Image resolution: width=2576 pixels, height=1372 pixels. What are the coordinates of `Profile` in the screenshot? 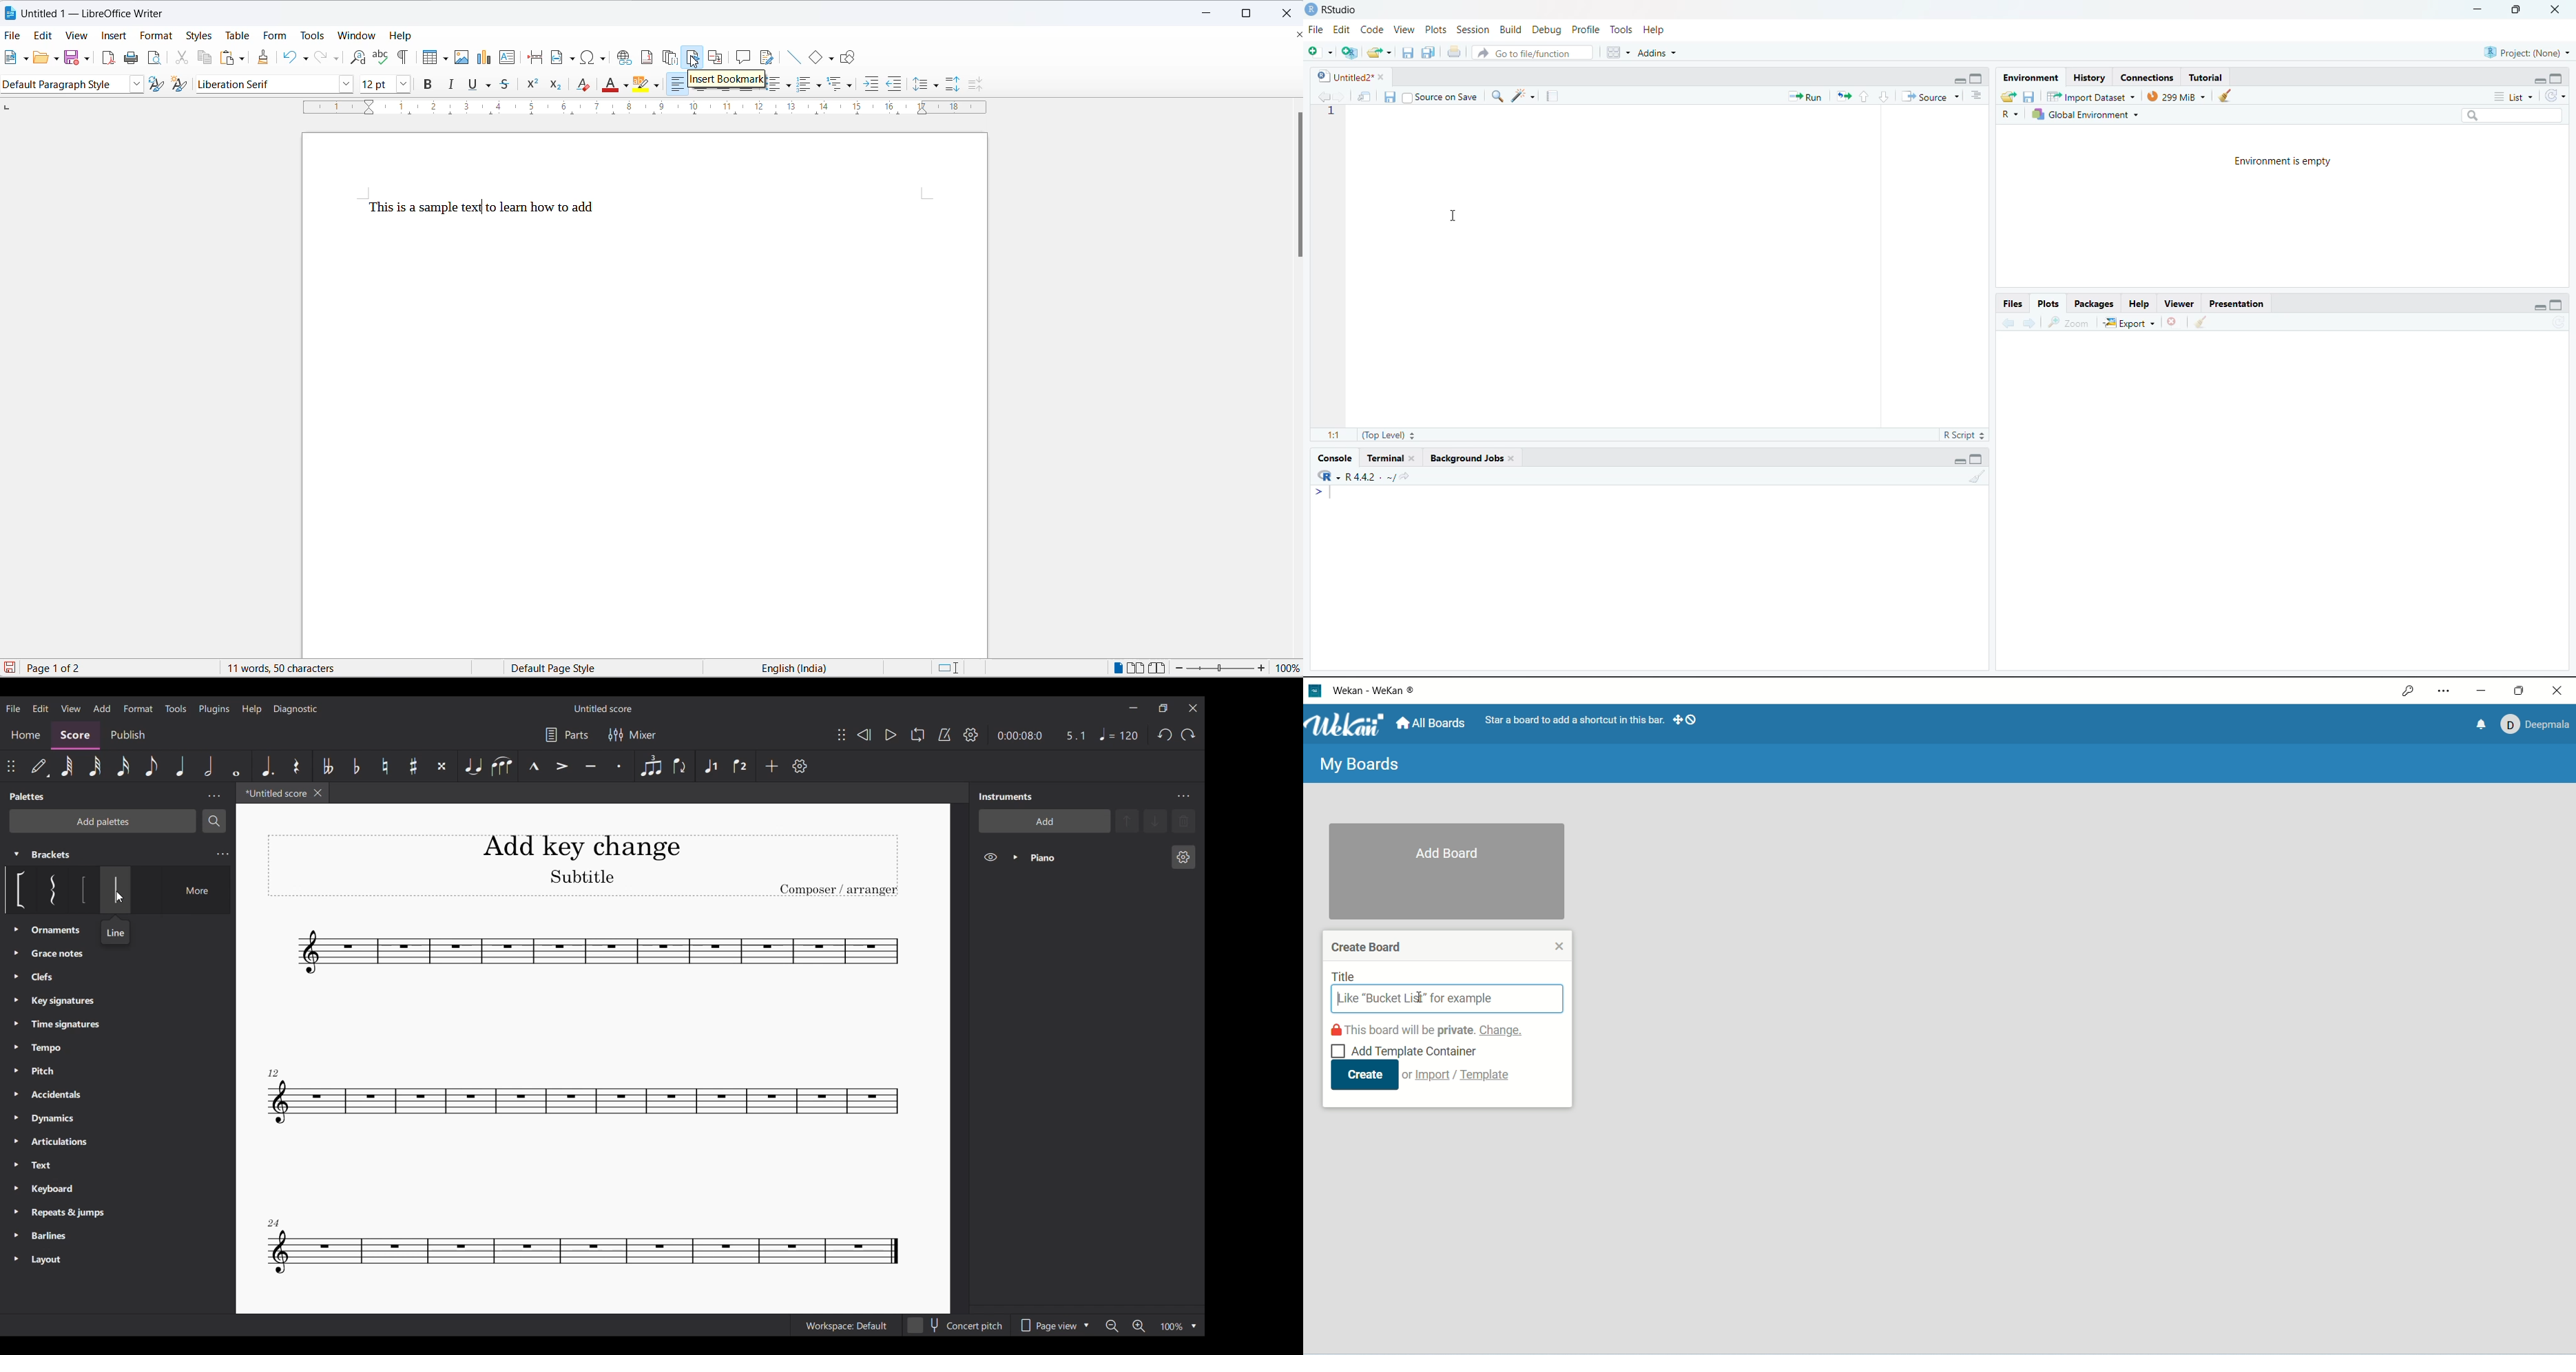 It's located at (1589, 30).